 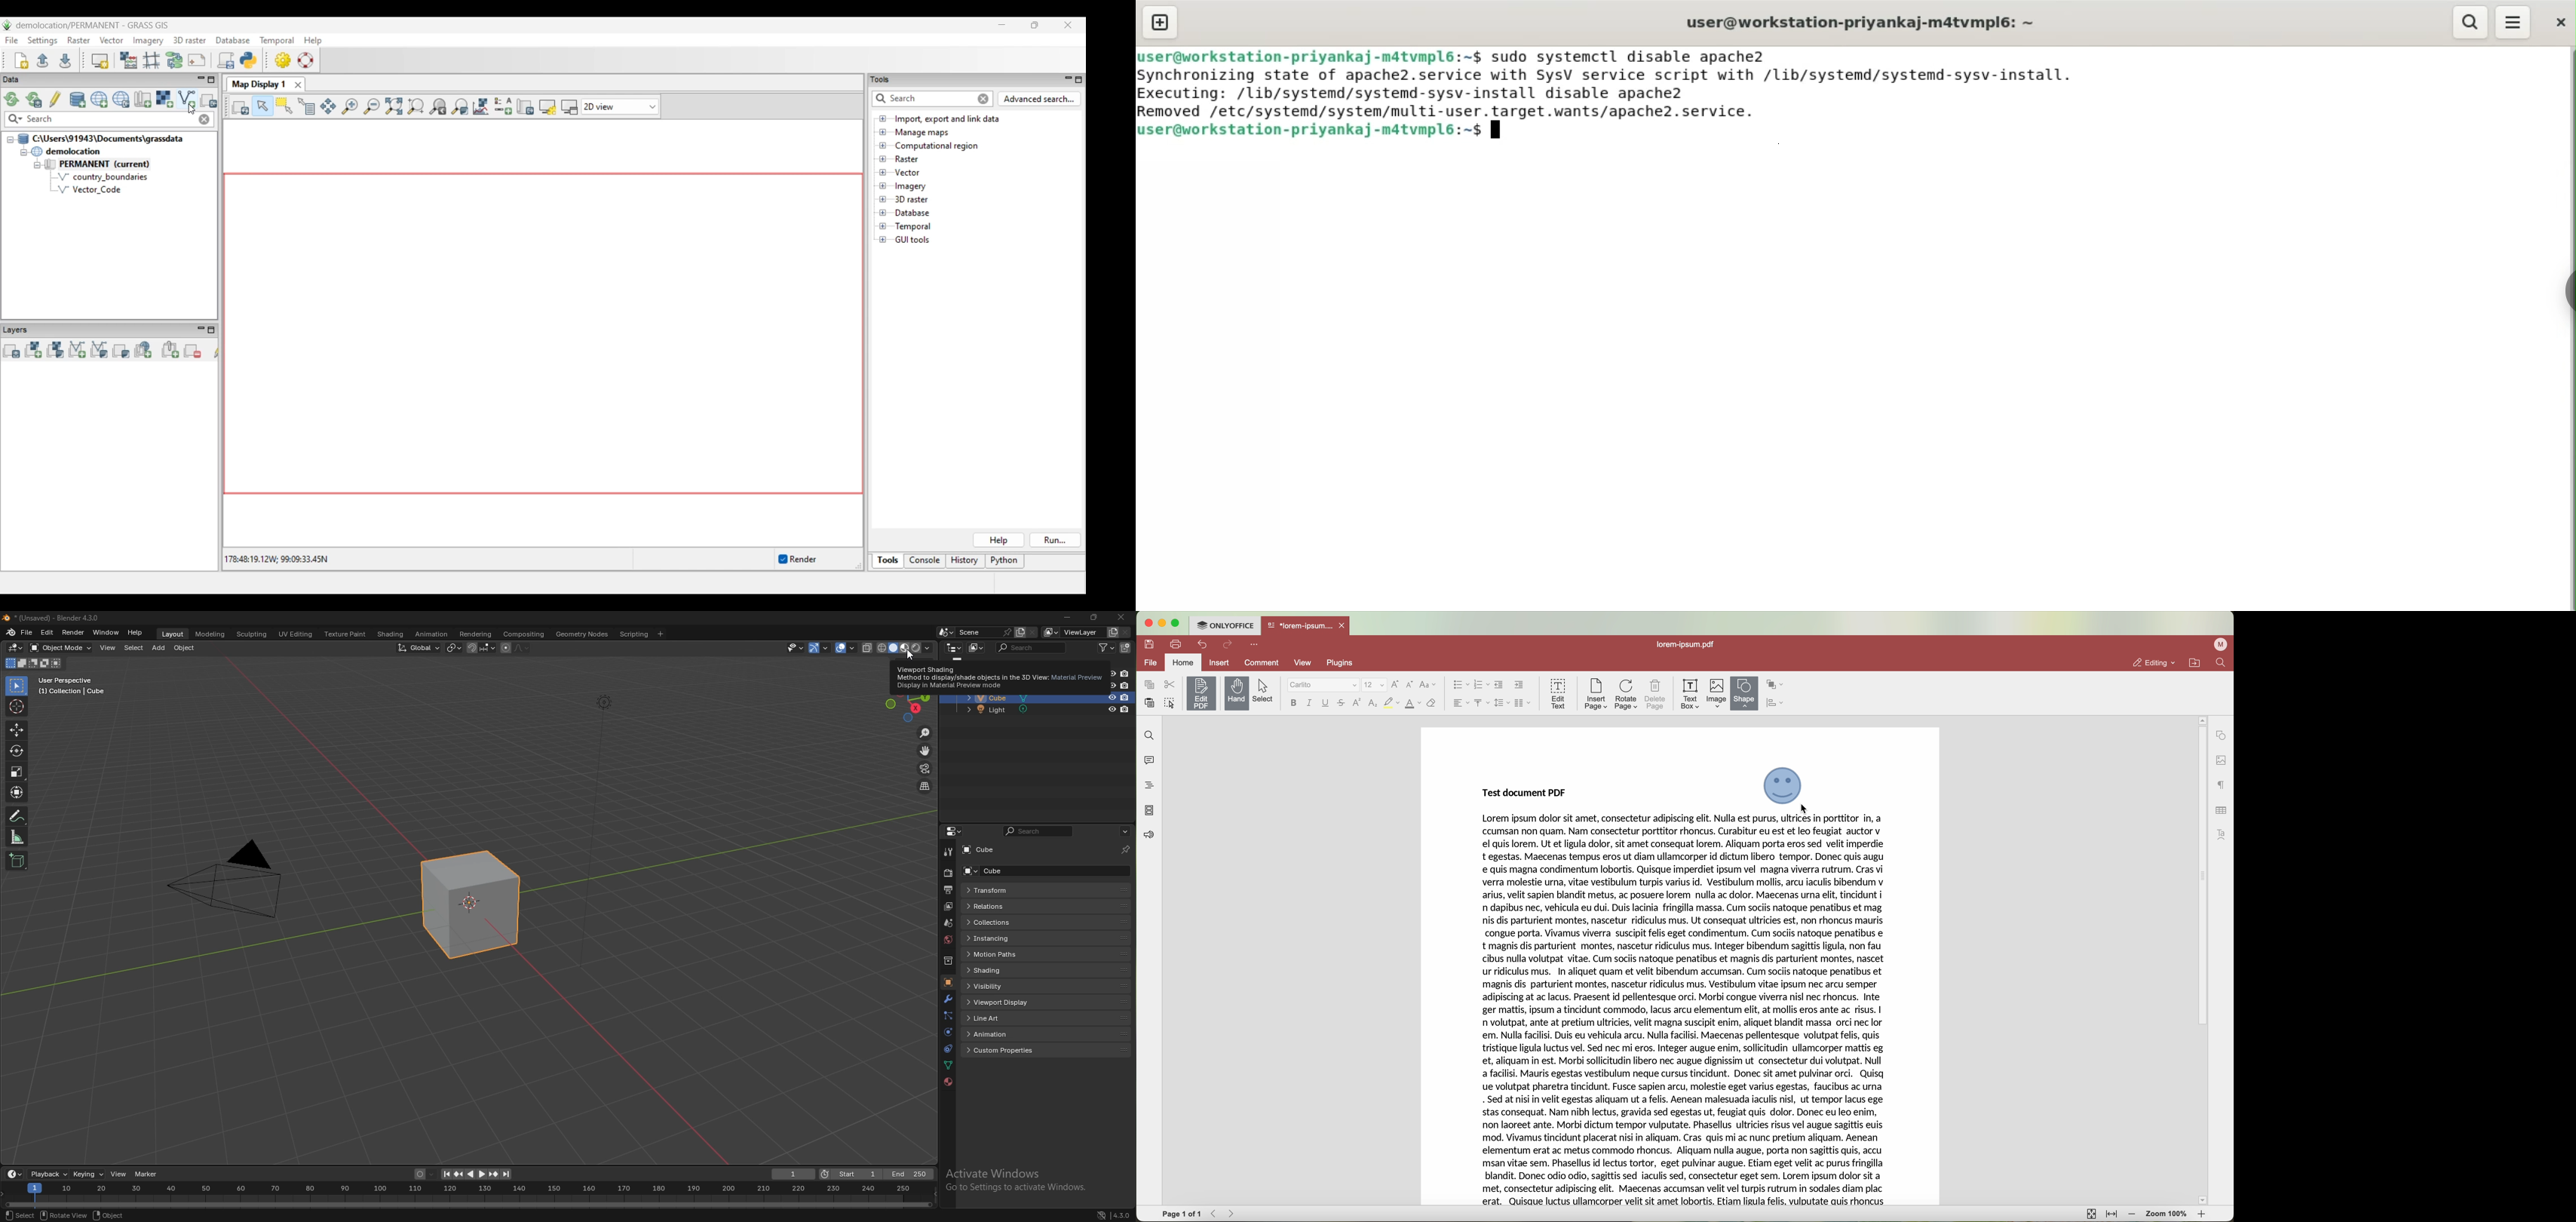 What do you see at coordinates (475, 1175) in the screenshot?
I see `play` at bounding box center [475, 1175].